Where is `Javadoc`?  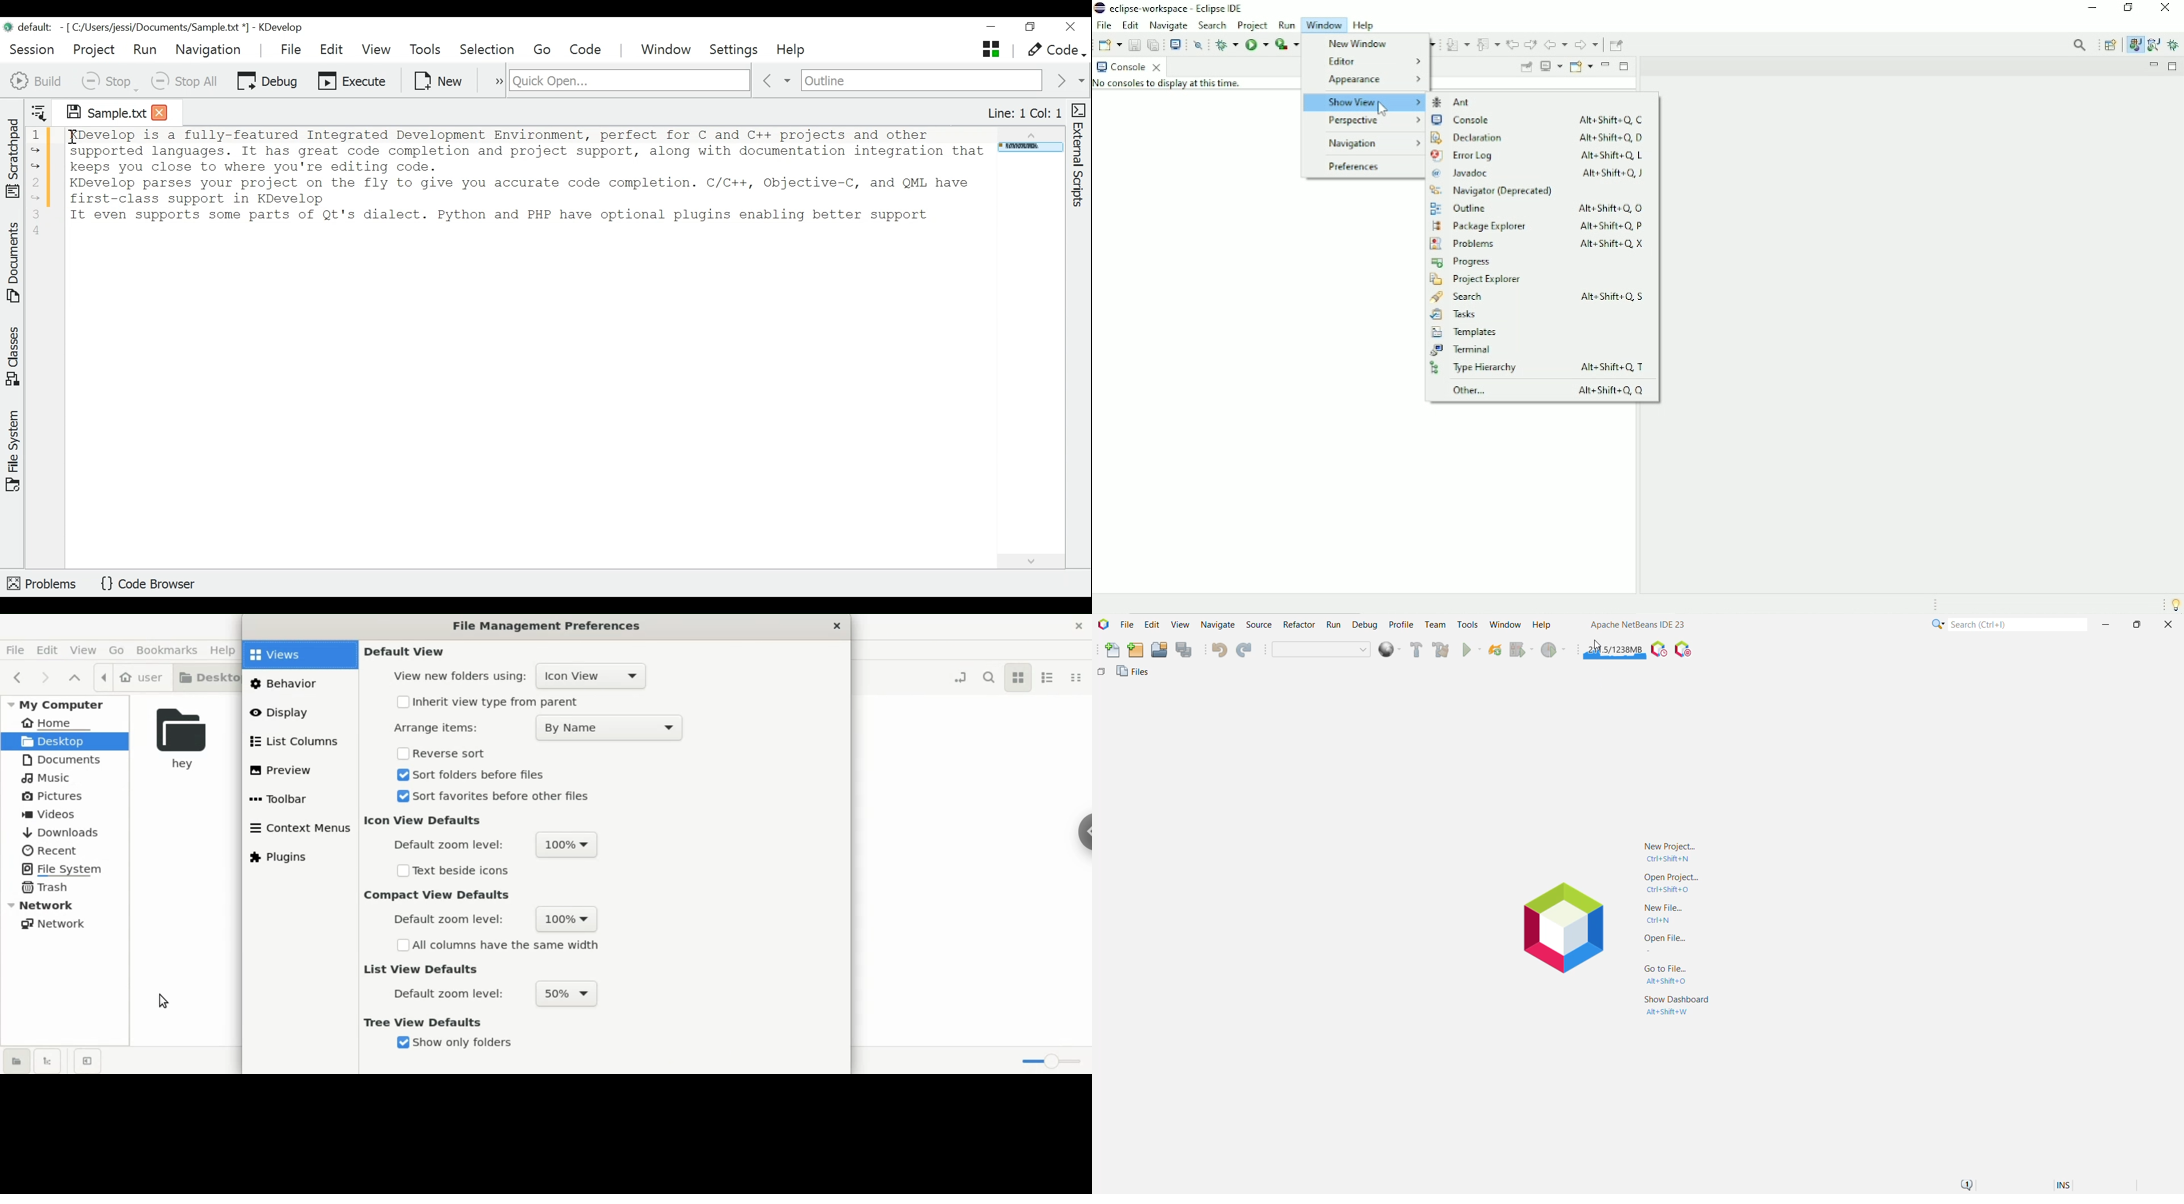
Javadoc is located at coordinates (1539, 174).